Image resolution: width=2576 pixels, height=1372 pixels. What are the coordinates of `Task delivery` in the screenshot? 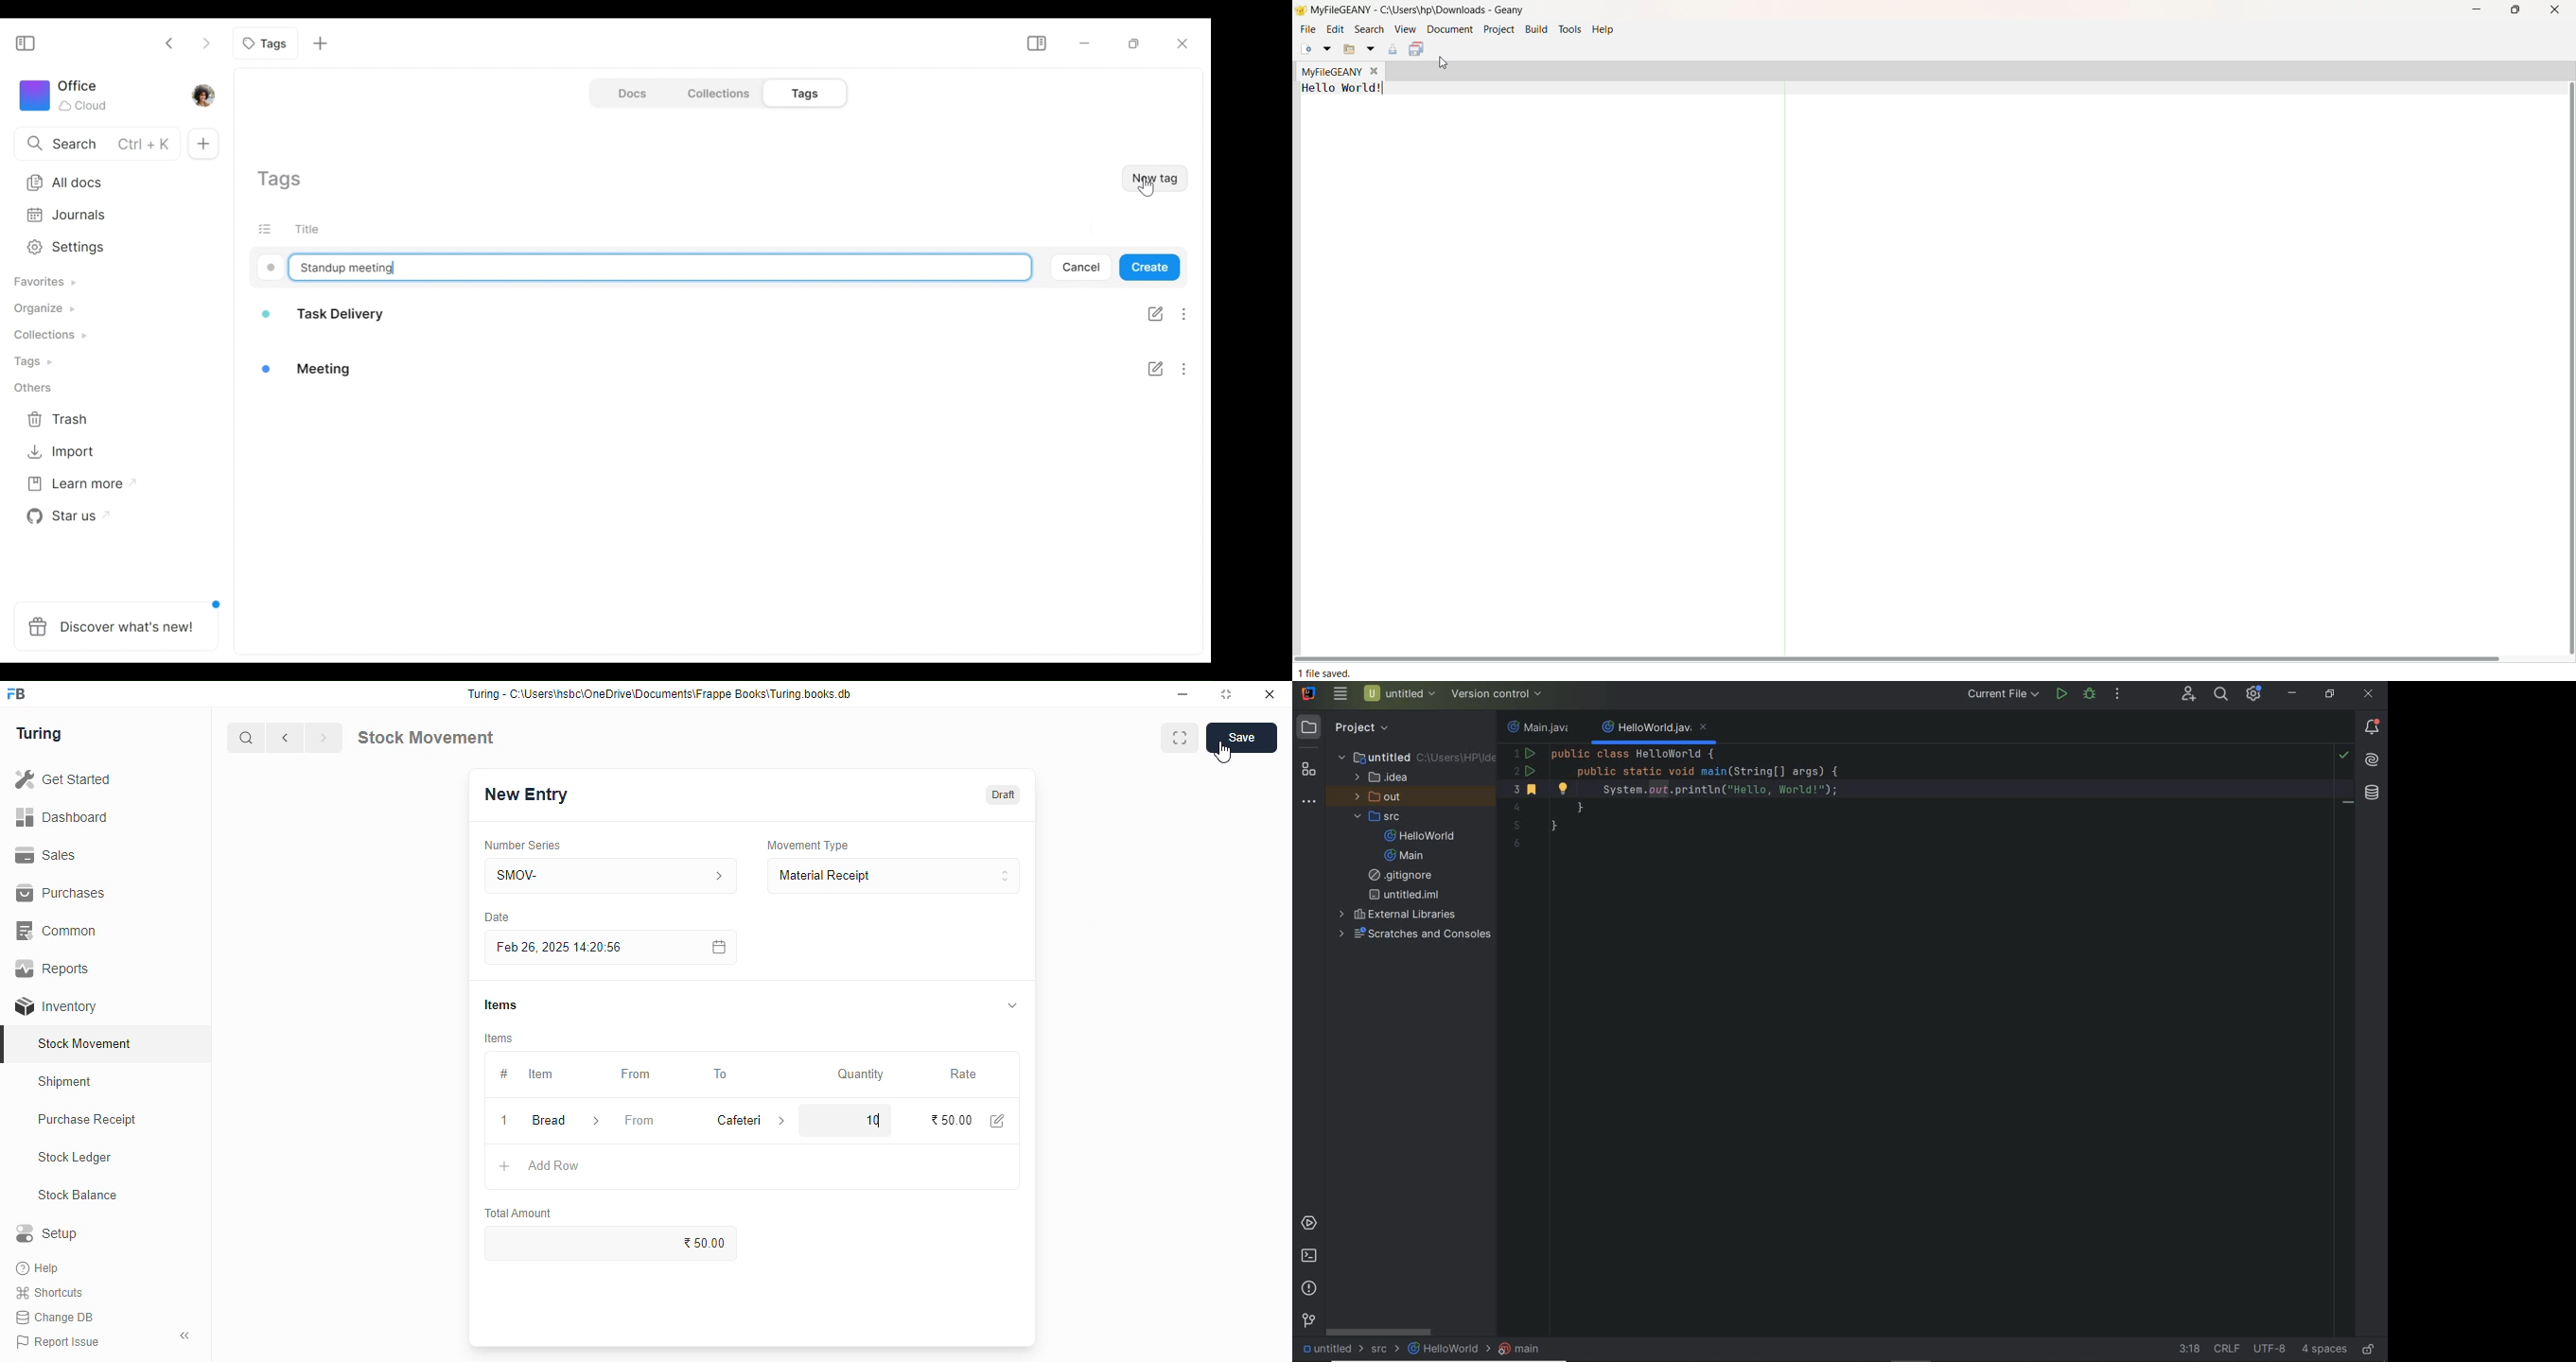 It's located at (328, 314).